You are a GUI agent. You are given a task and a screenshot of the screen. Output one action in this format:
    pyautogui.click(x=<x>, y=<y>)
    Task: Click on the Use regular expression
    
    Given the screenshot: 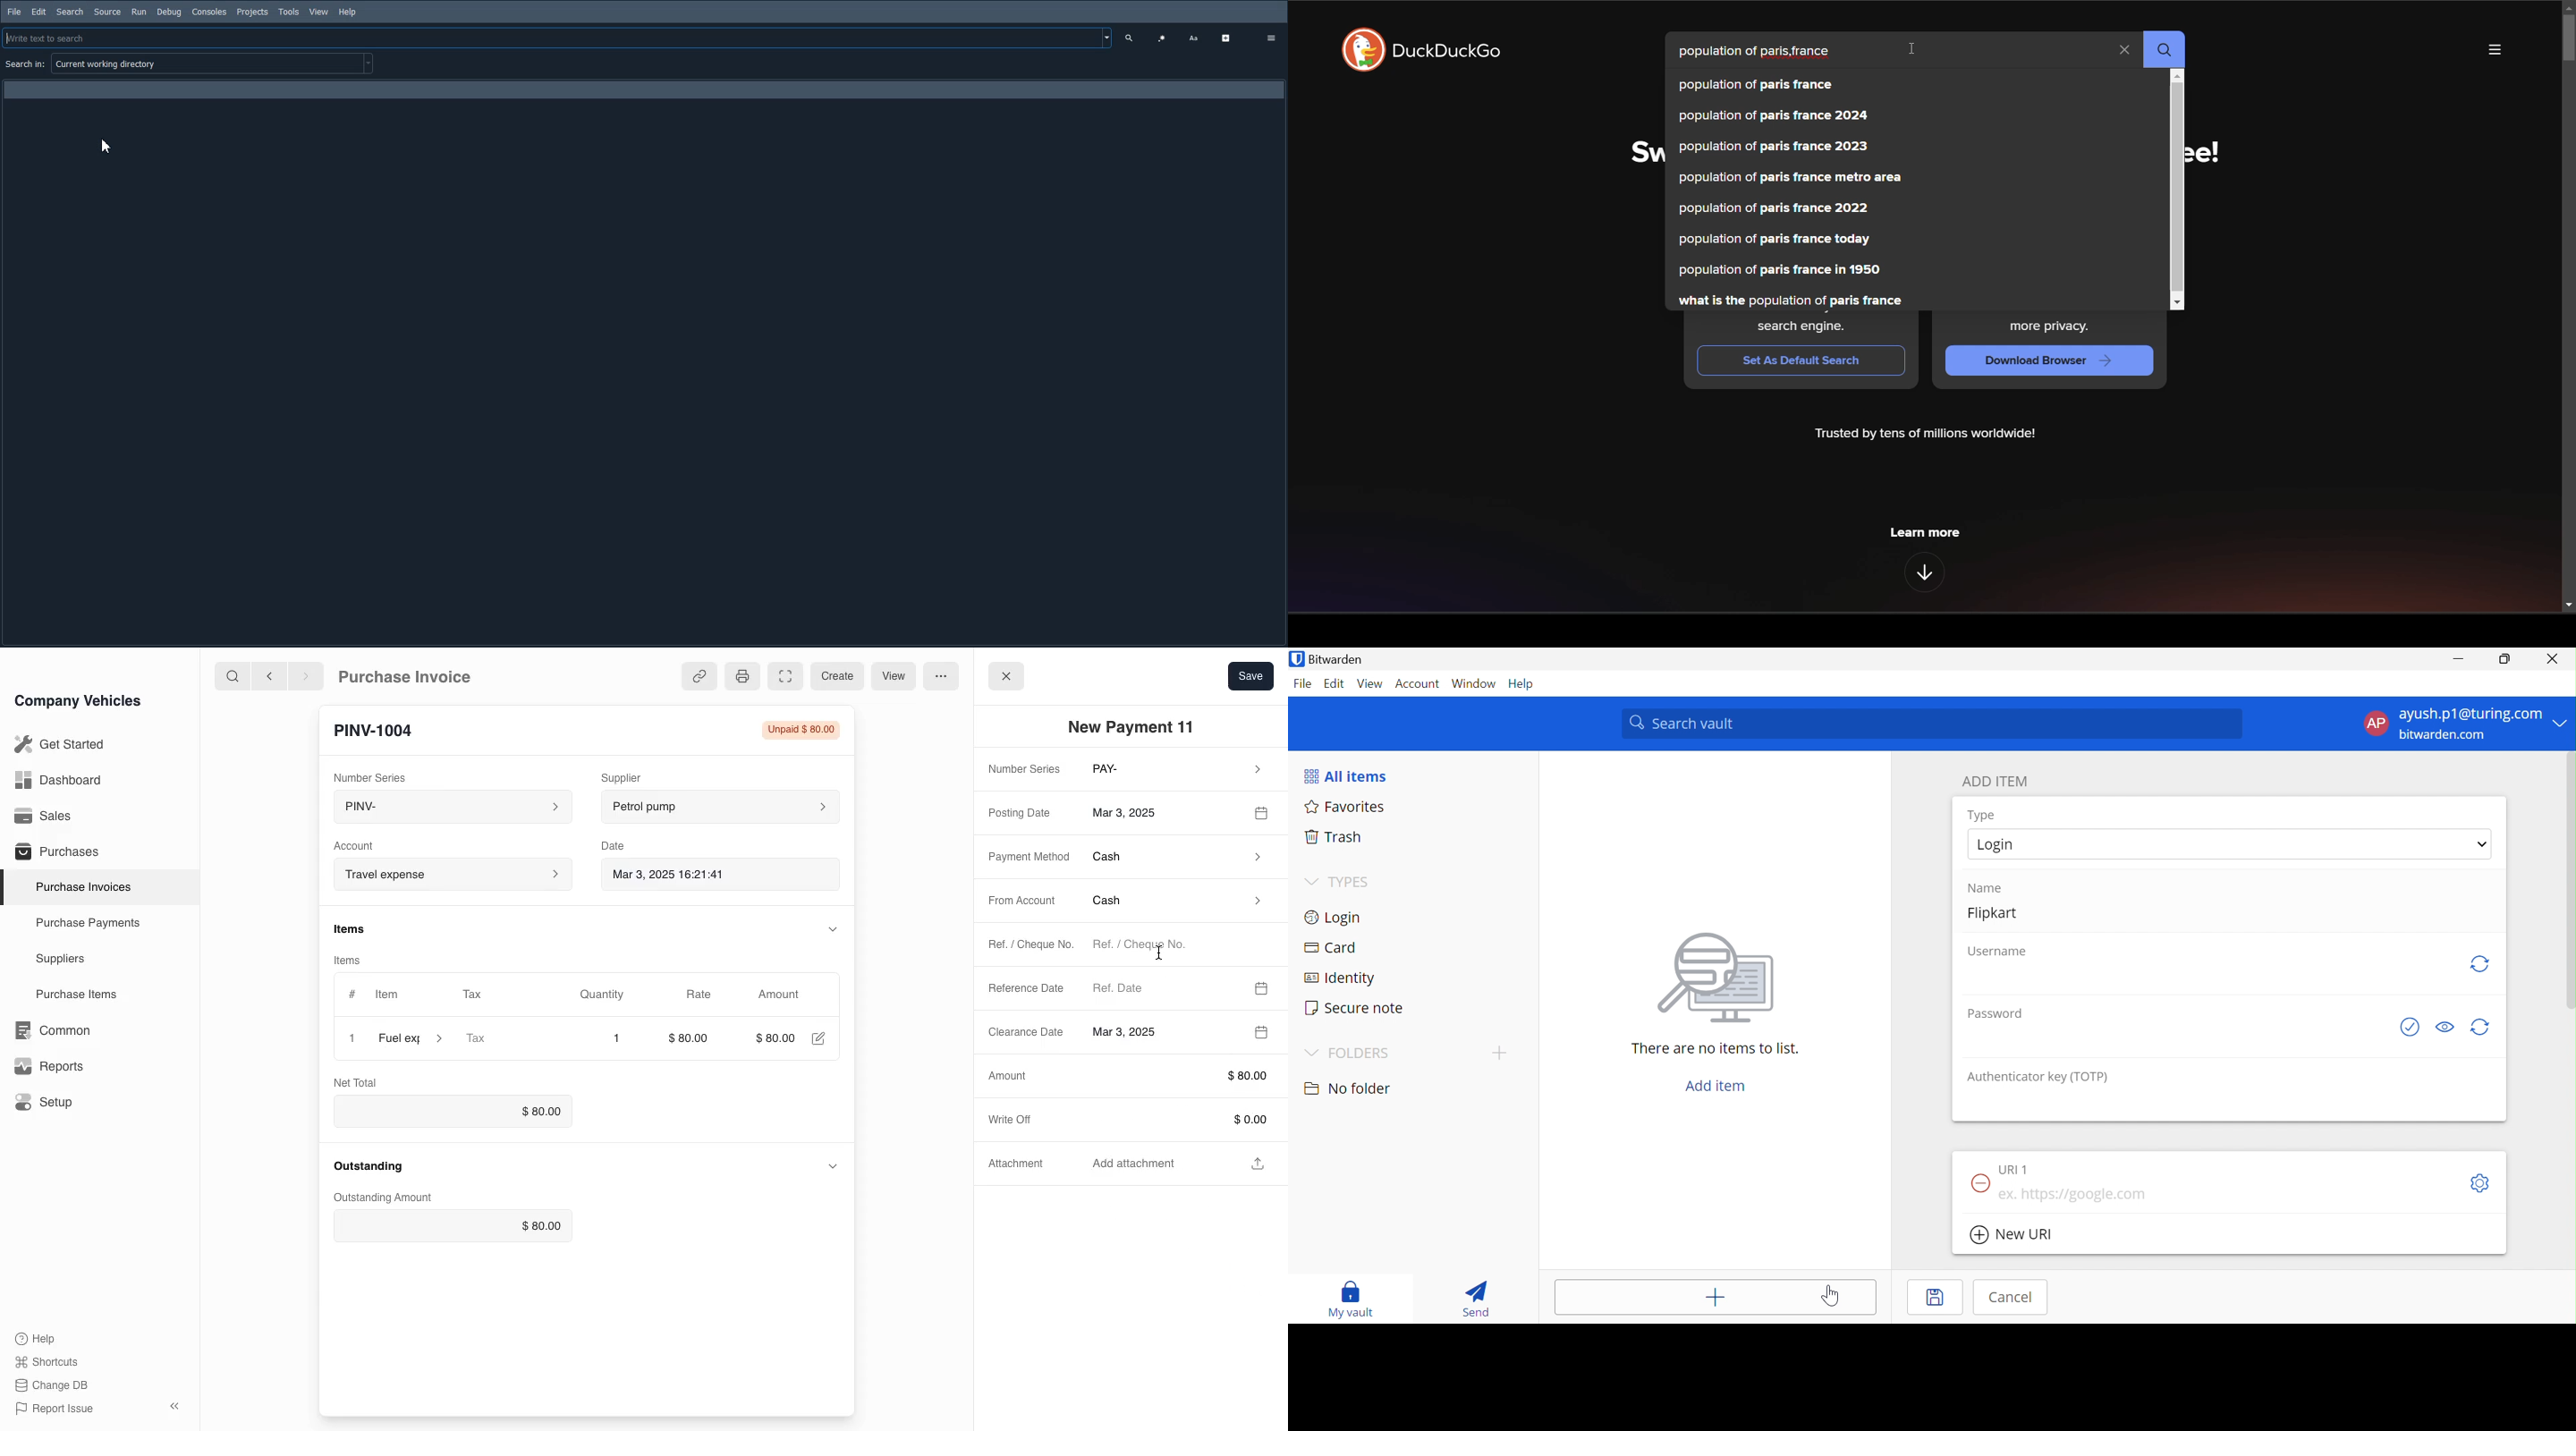 What is the action you would take?
    pyautogui.click(x=1161, y=38)
    